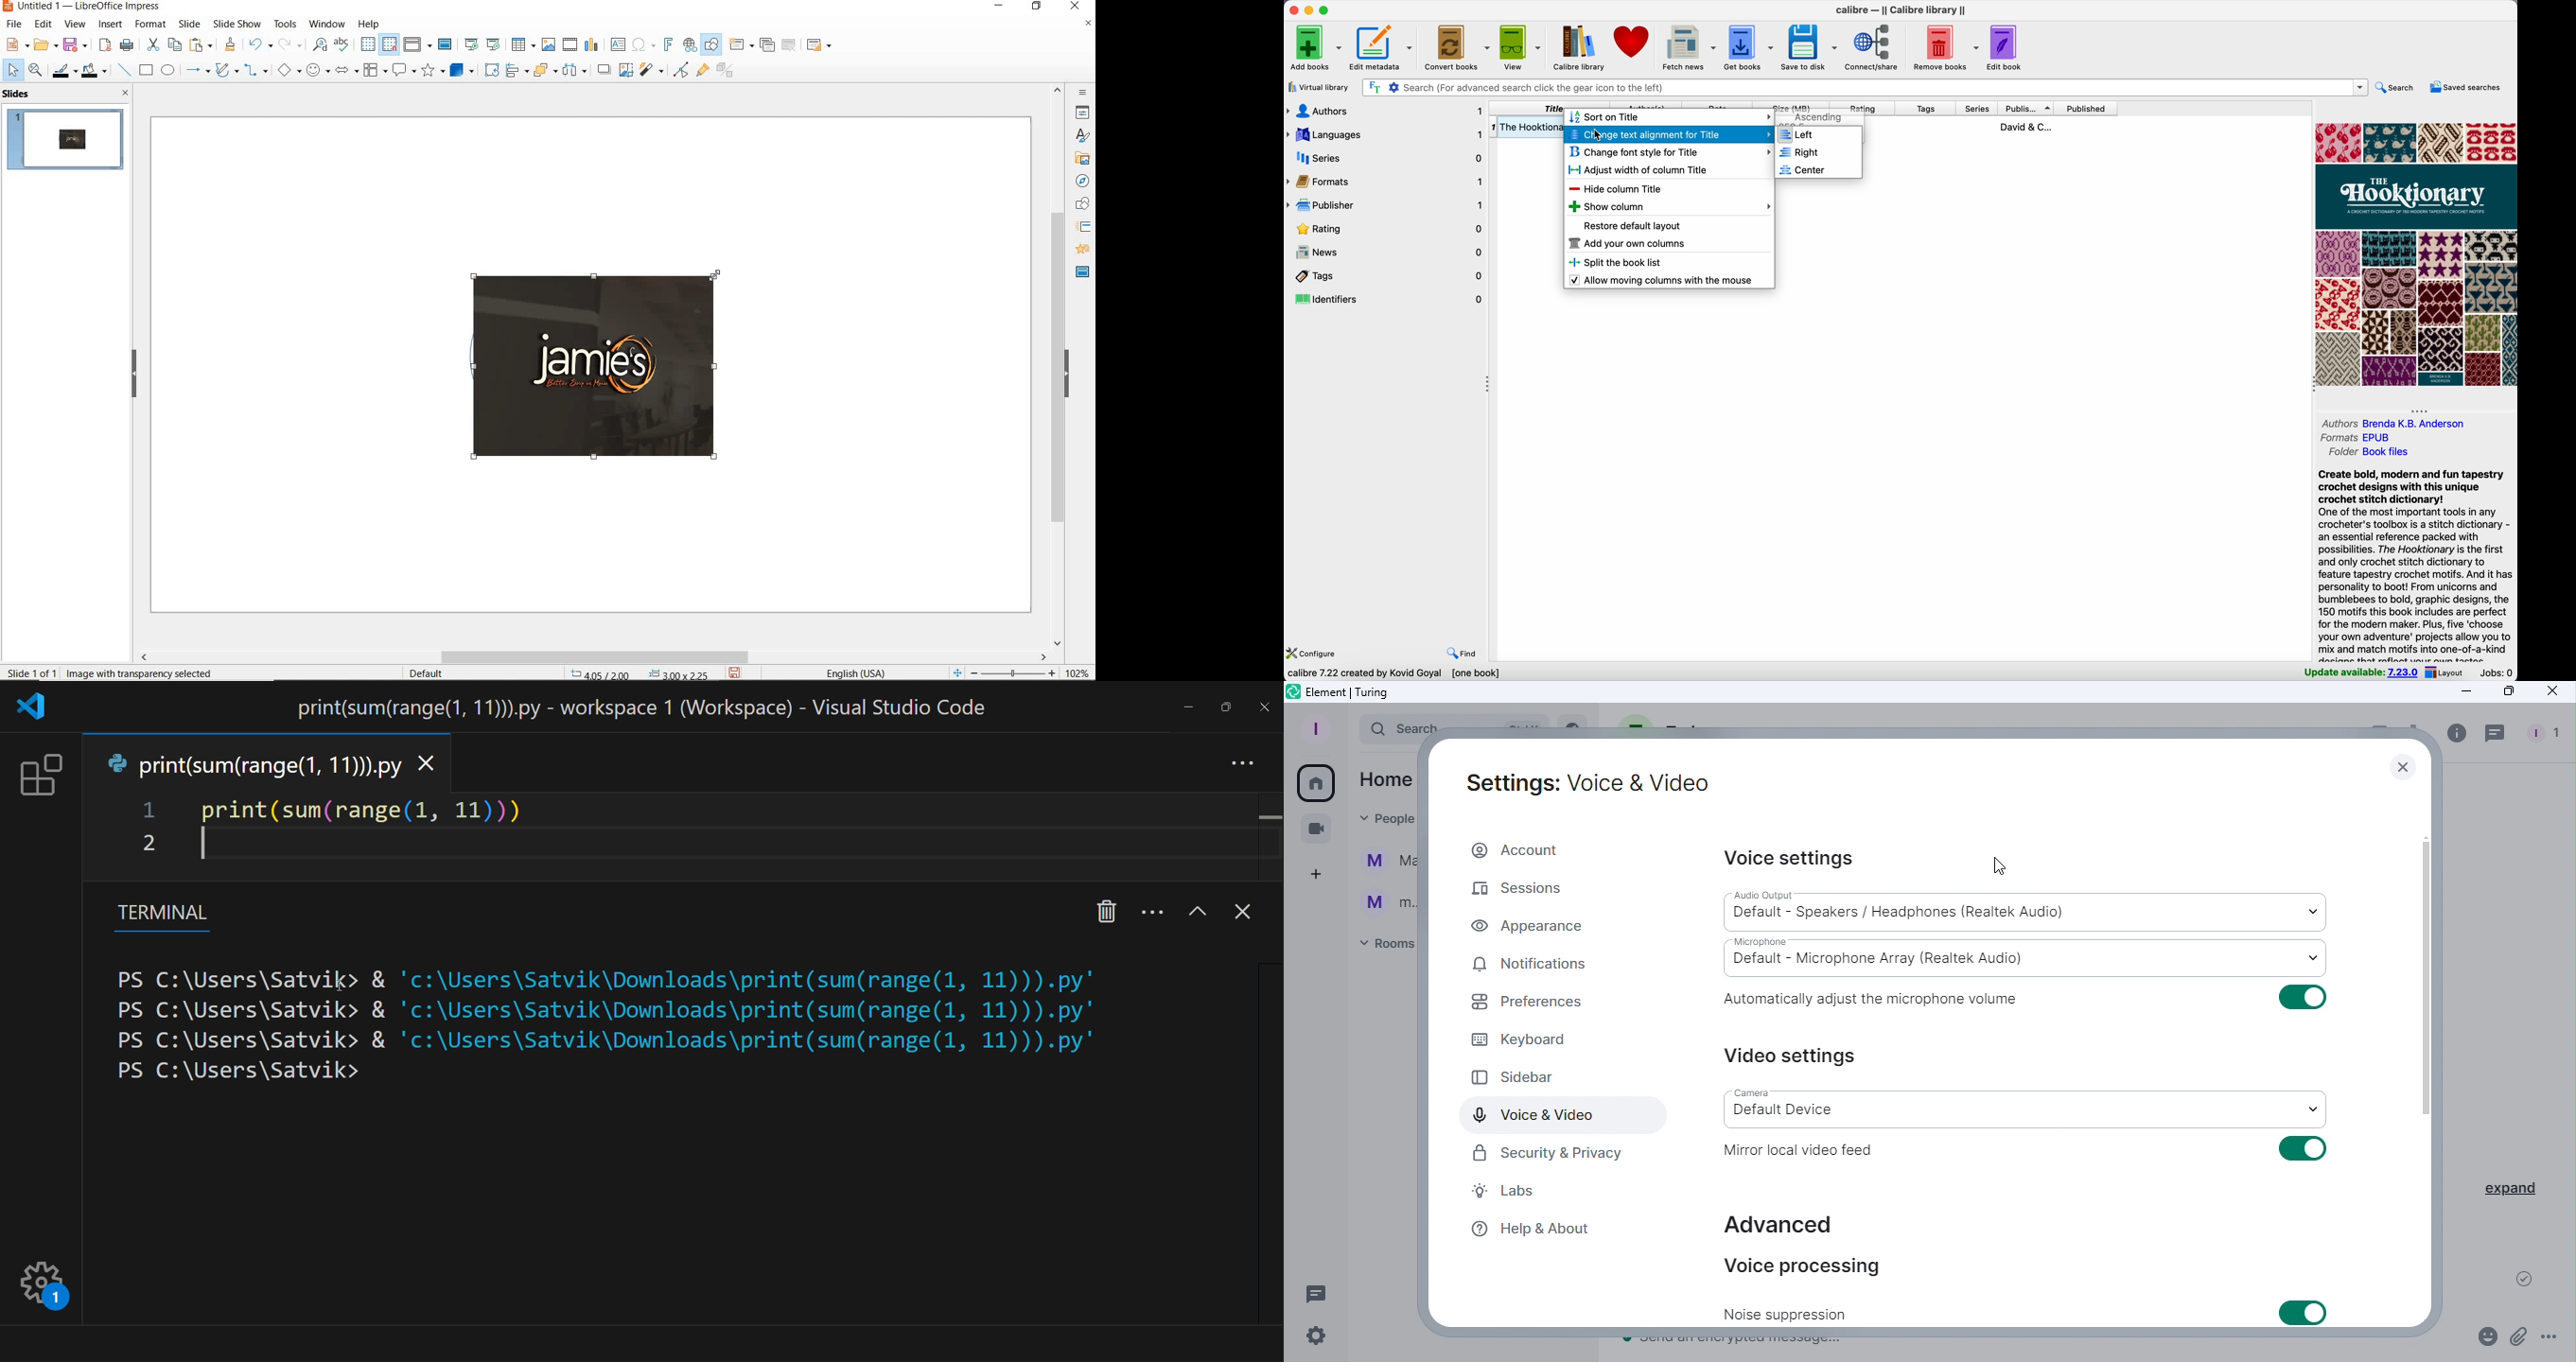  I want to click on setting, so click(46, 1284).